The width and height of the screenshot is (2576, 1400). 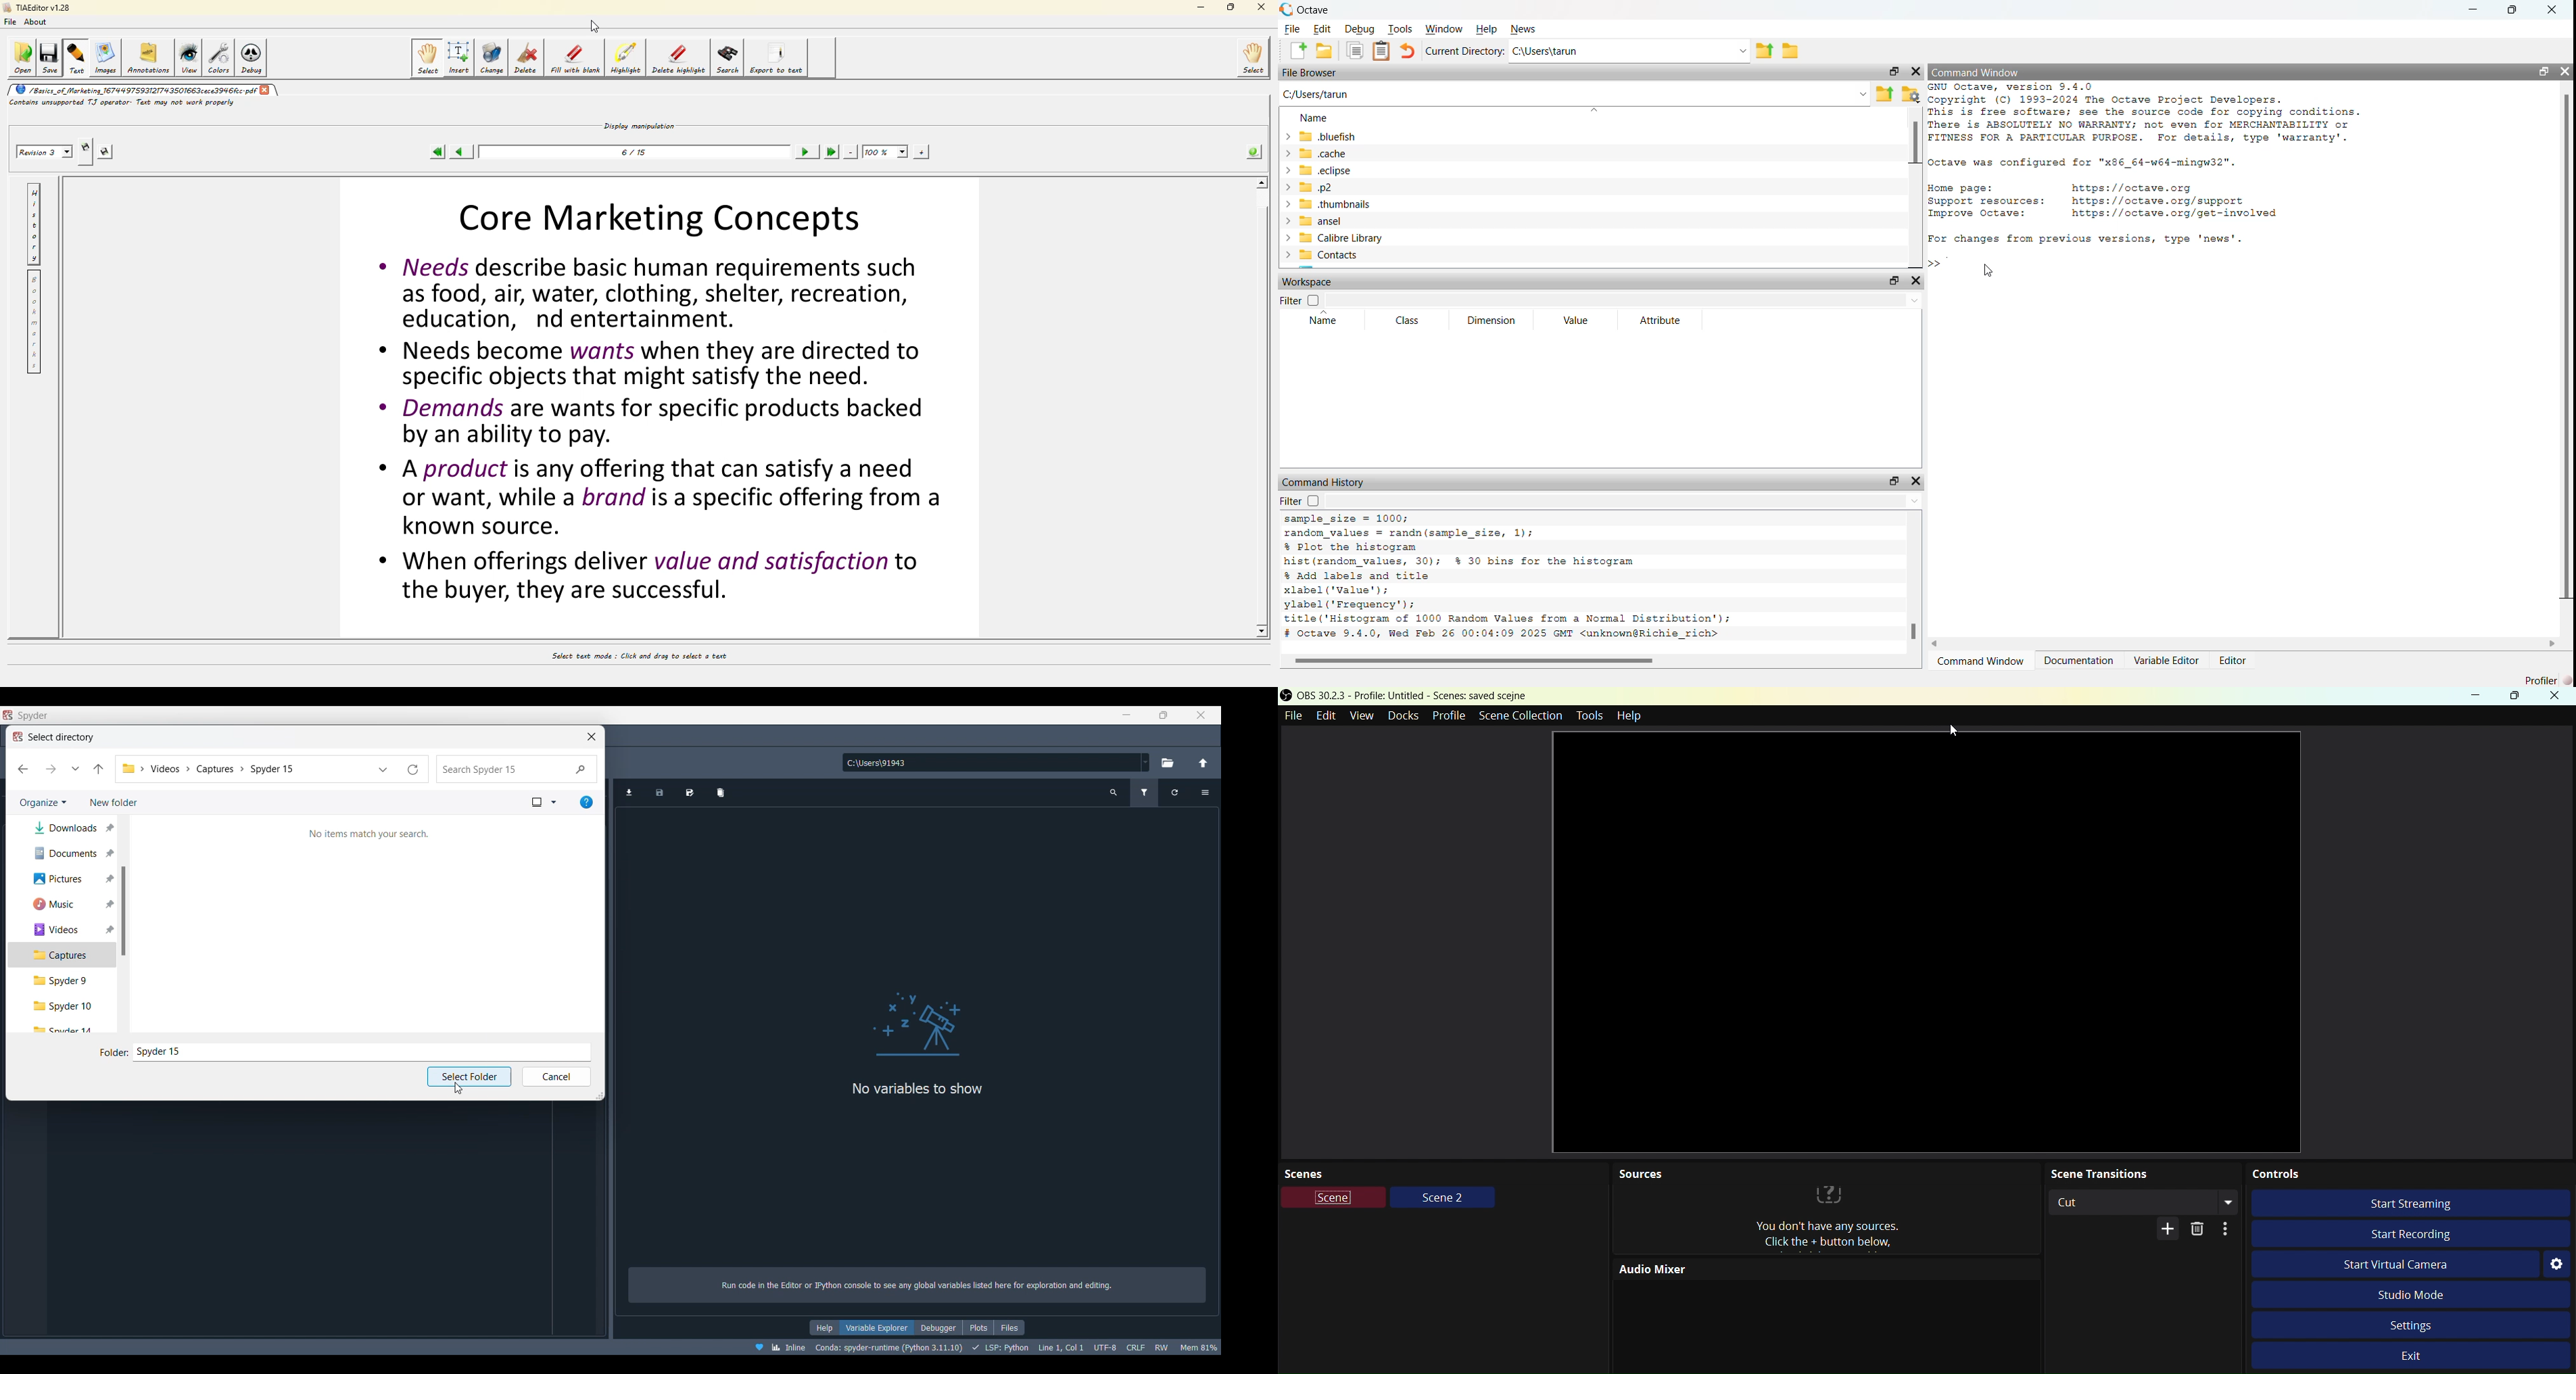 I want to click on File, so click(x=1293, y=717).